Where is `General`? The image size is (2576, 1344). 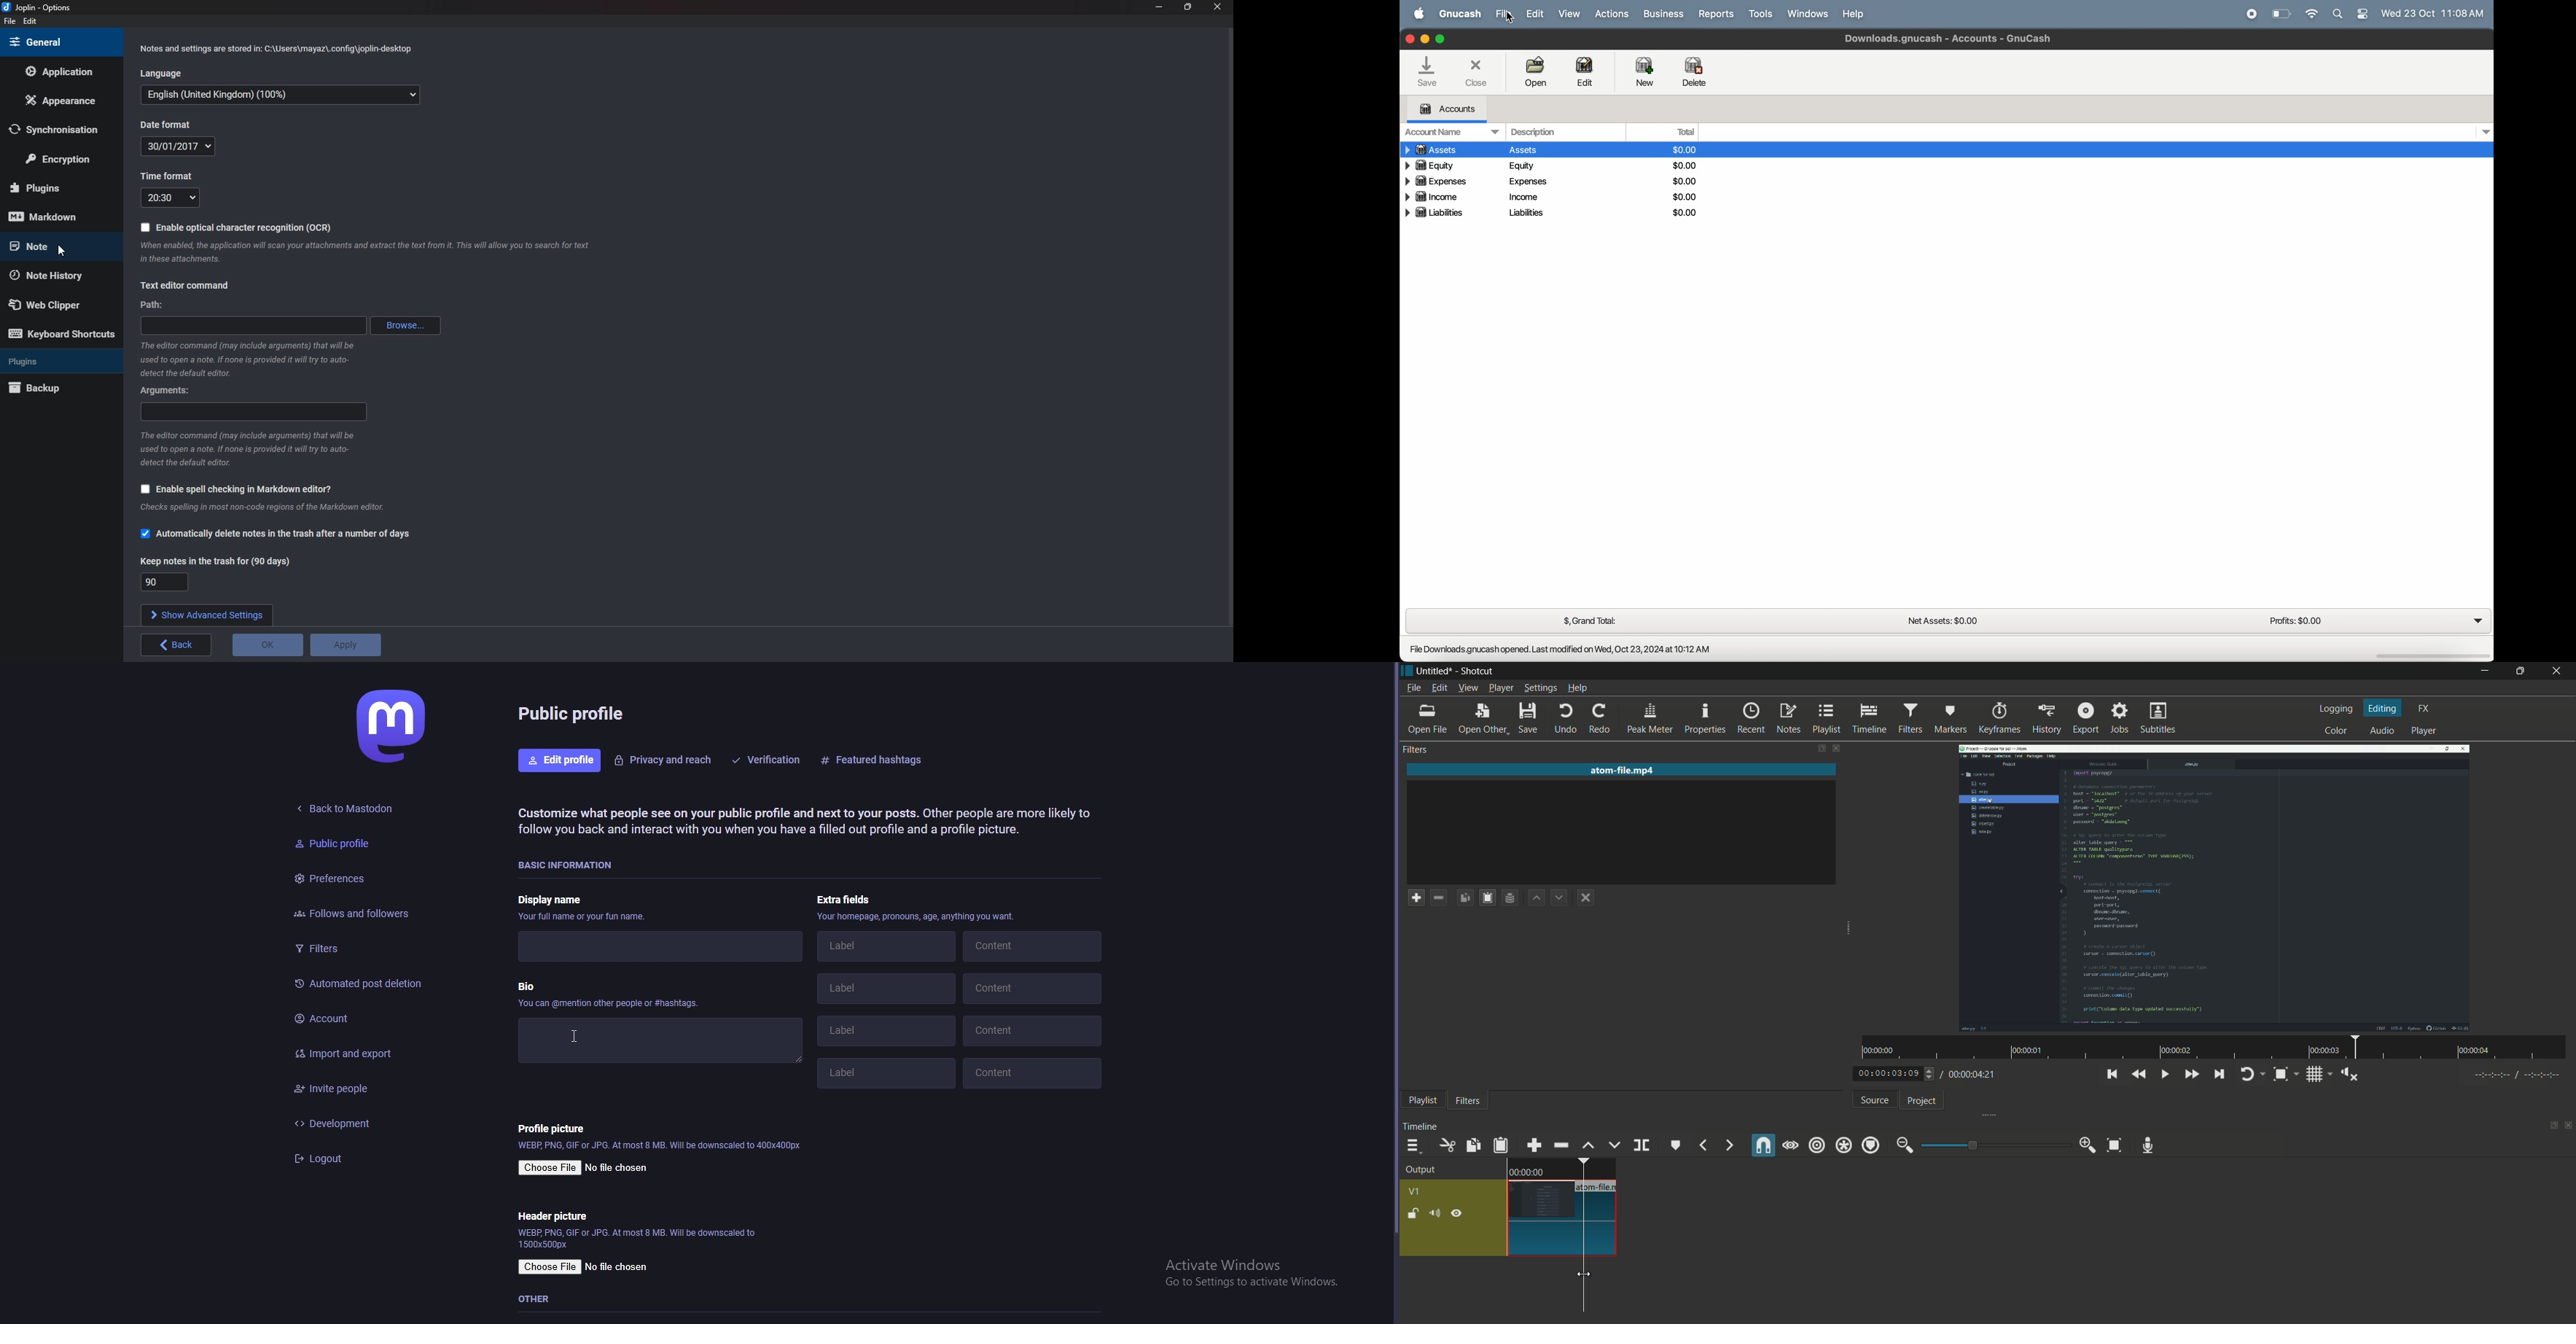 General is located at coordinates (58, 43).